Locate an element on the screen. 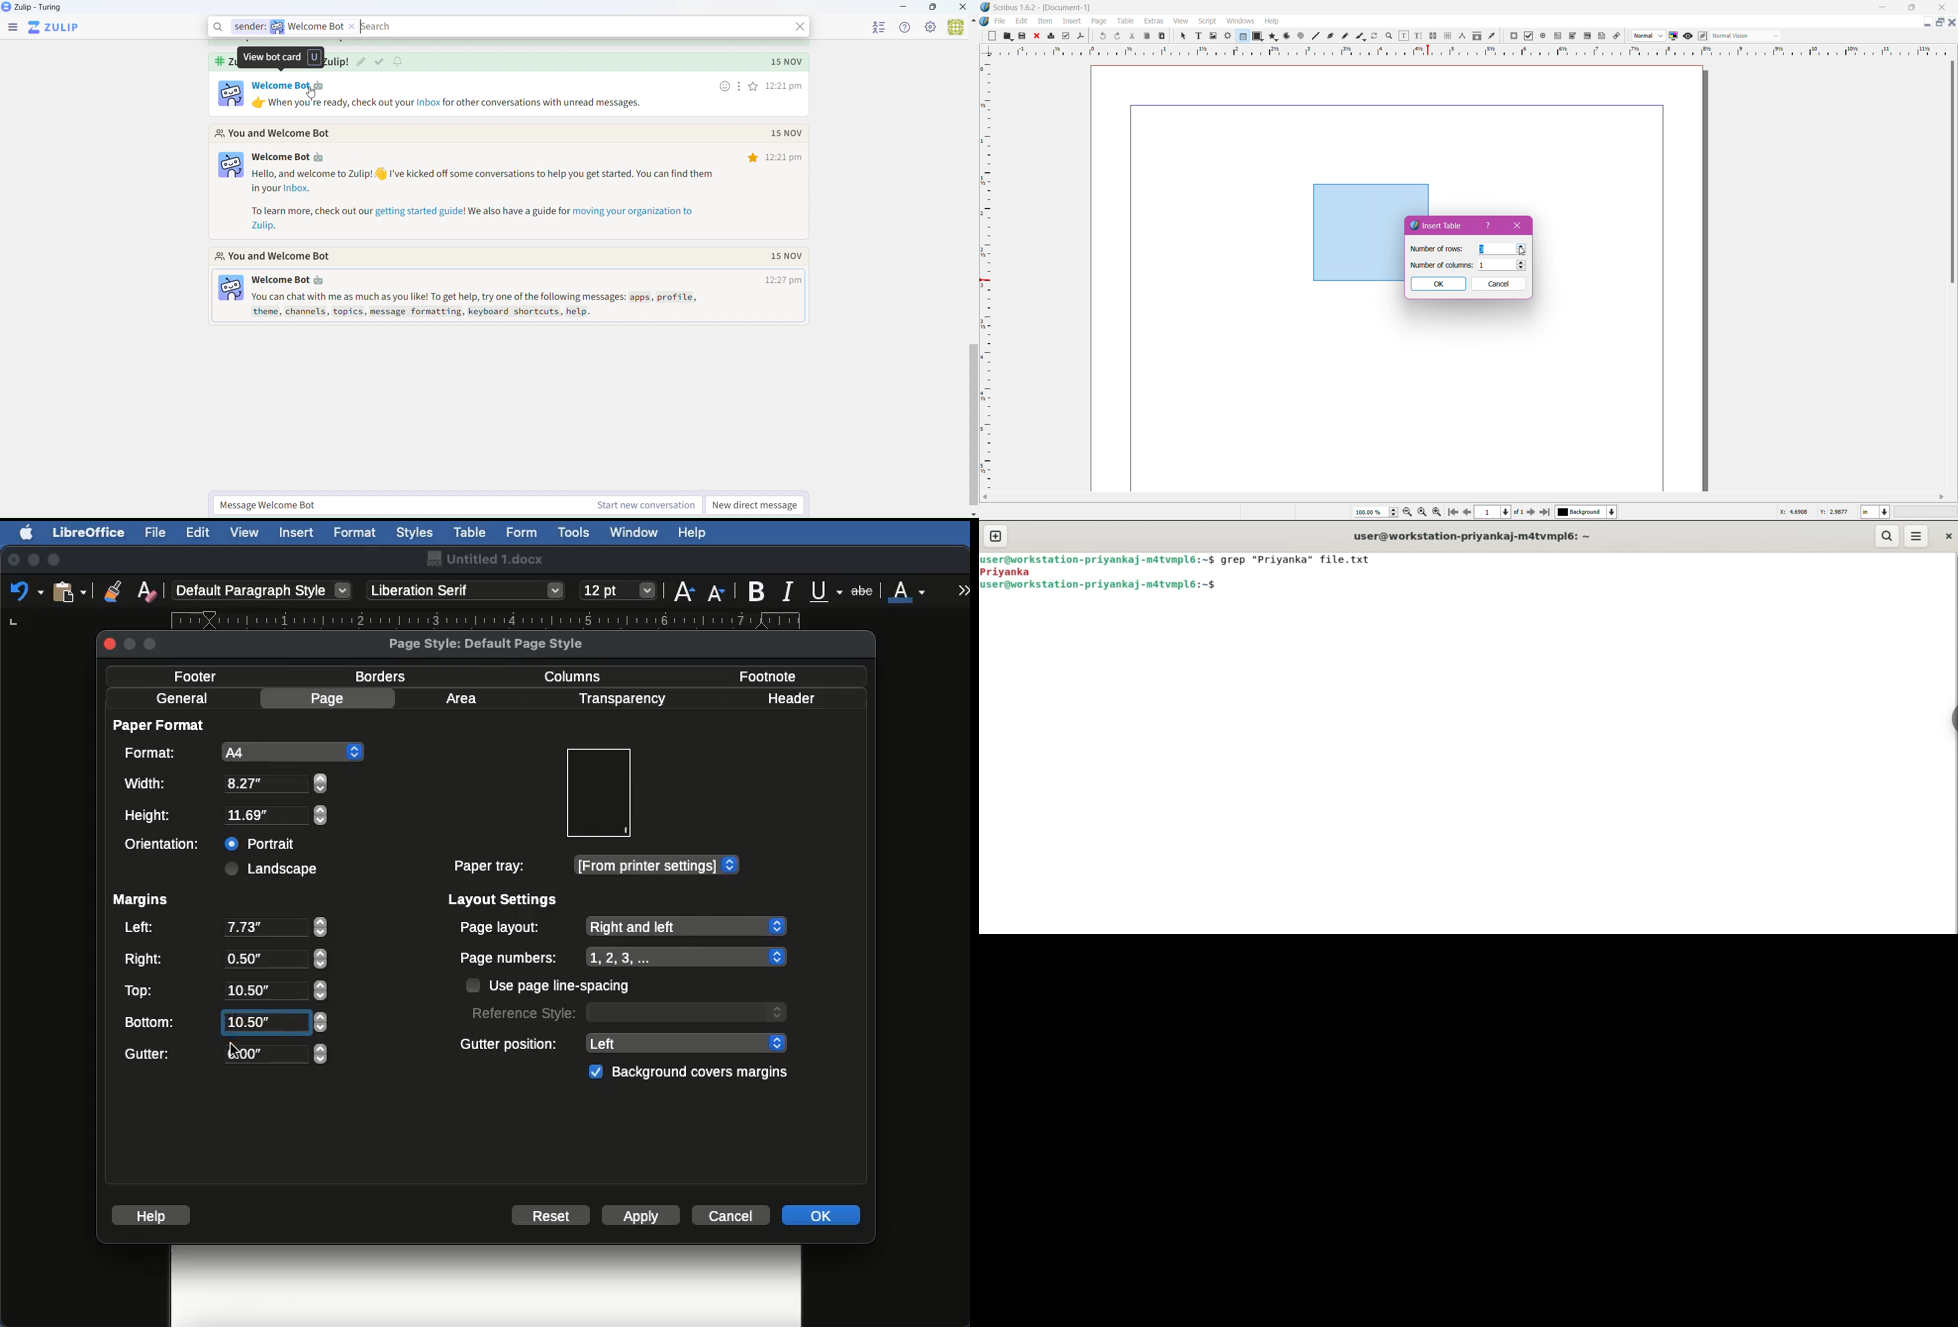 Image resolution: width=1960 pixels, height=1344 pixels. Bezier Curve is located at coordinates (1330, 35).